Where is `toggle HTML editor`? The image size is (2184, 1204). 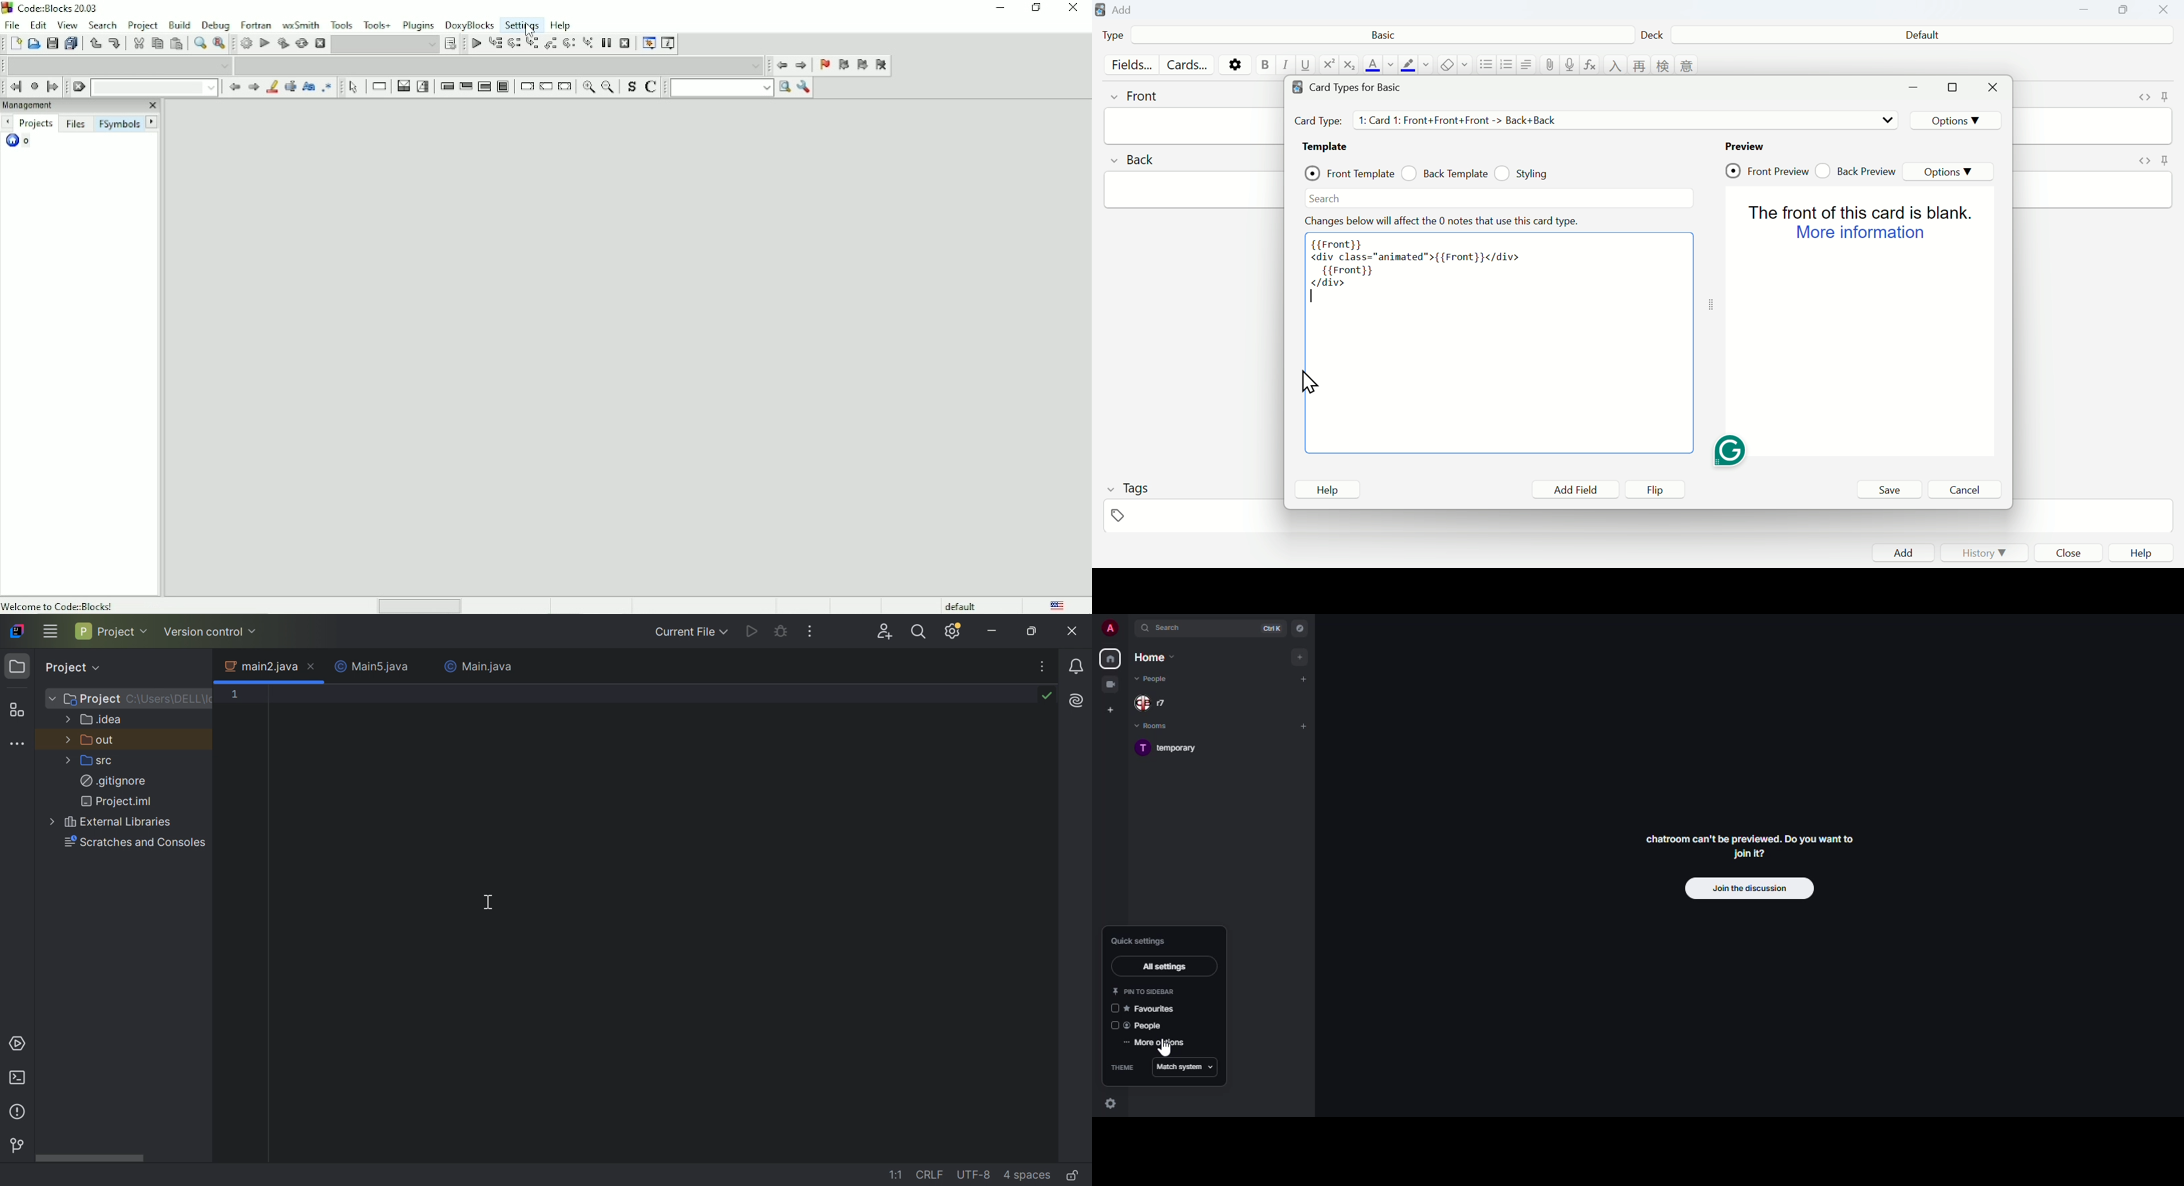
toggle HTML editor is located at coordinates (2145, 97).